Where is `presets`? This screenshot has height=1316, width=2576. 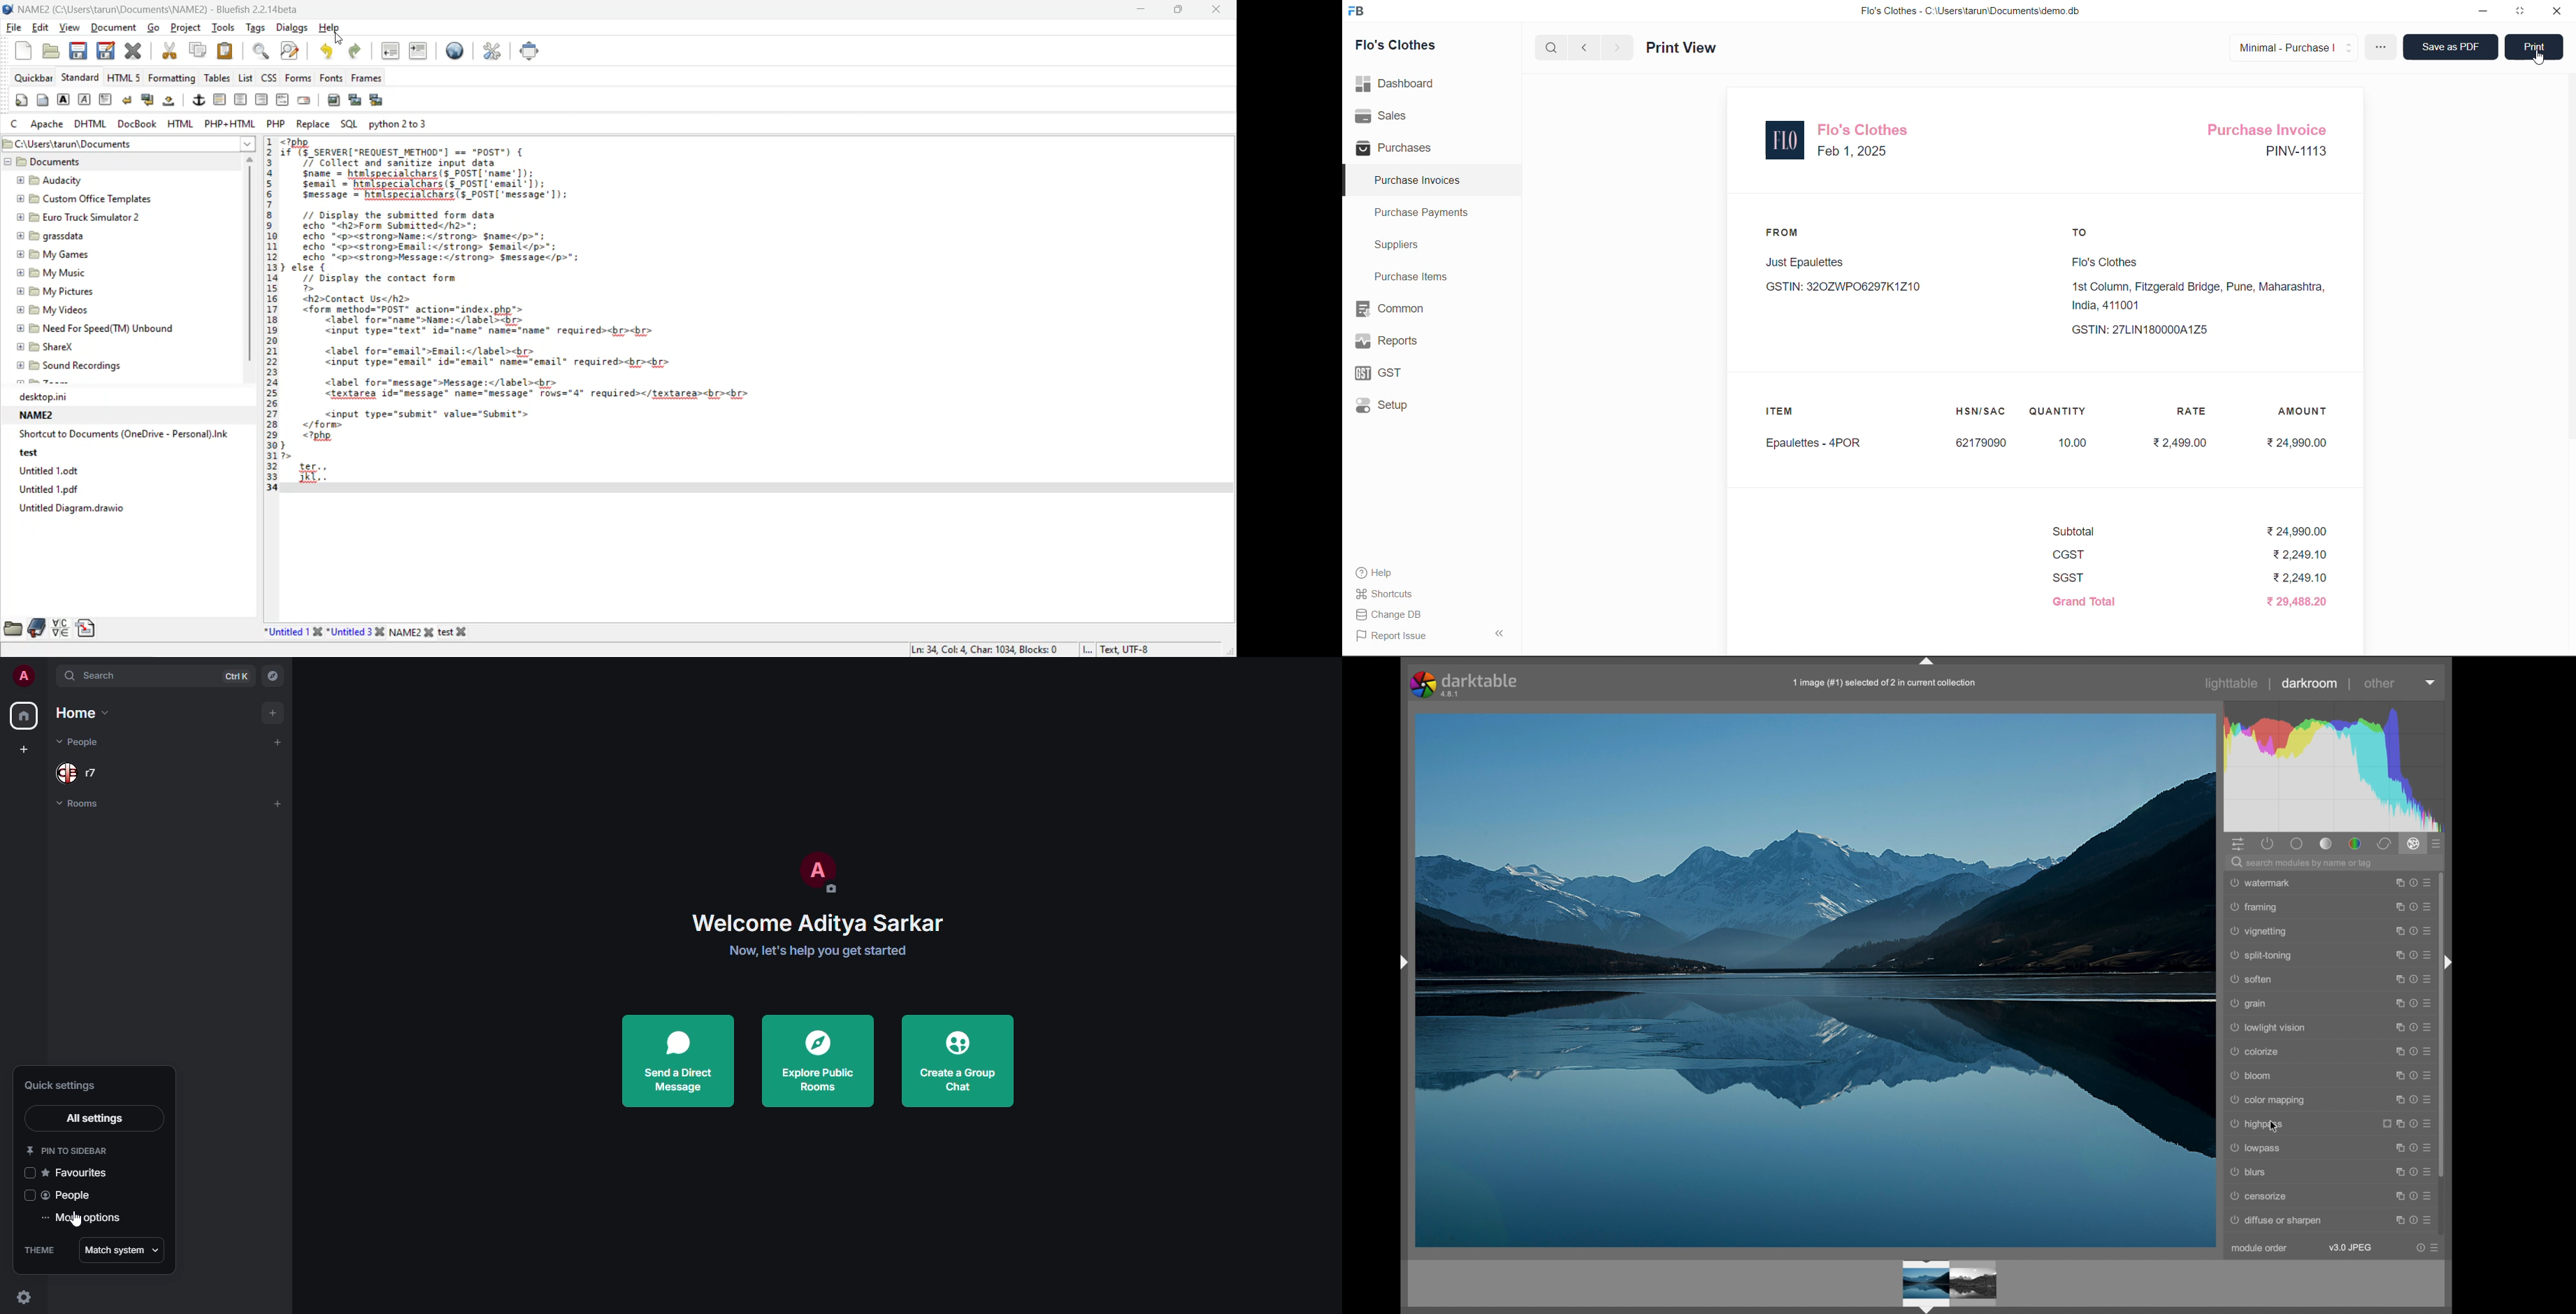
presets is located at coordinates (2437, 844).